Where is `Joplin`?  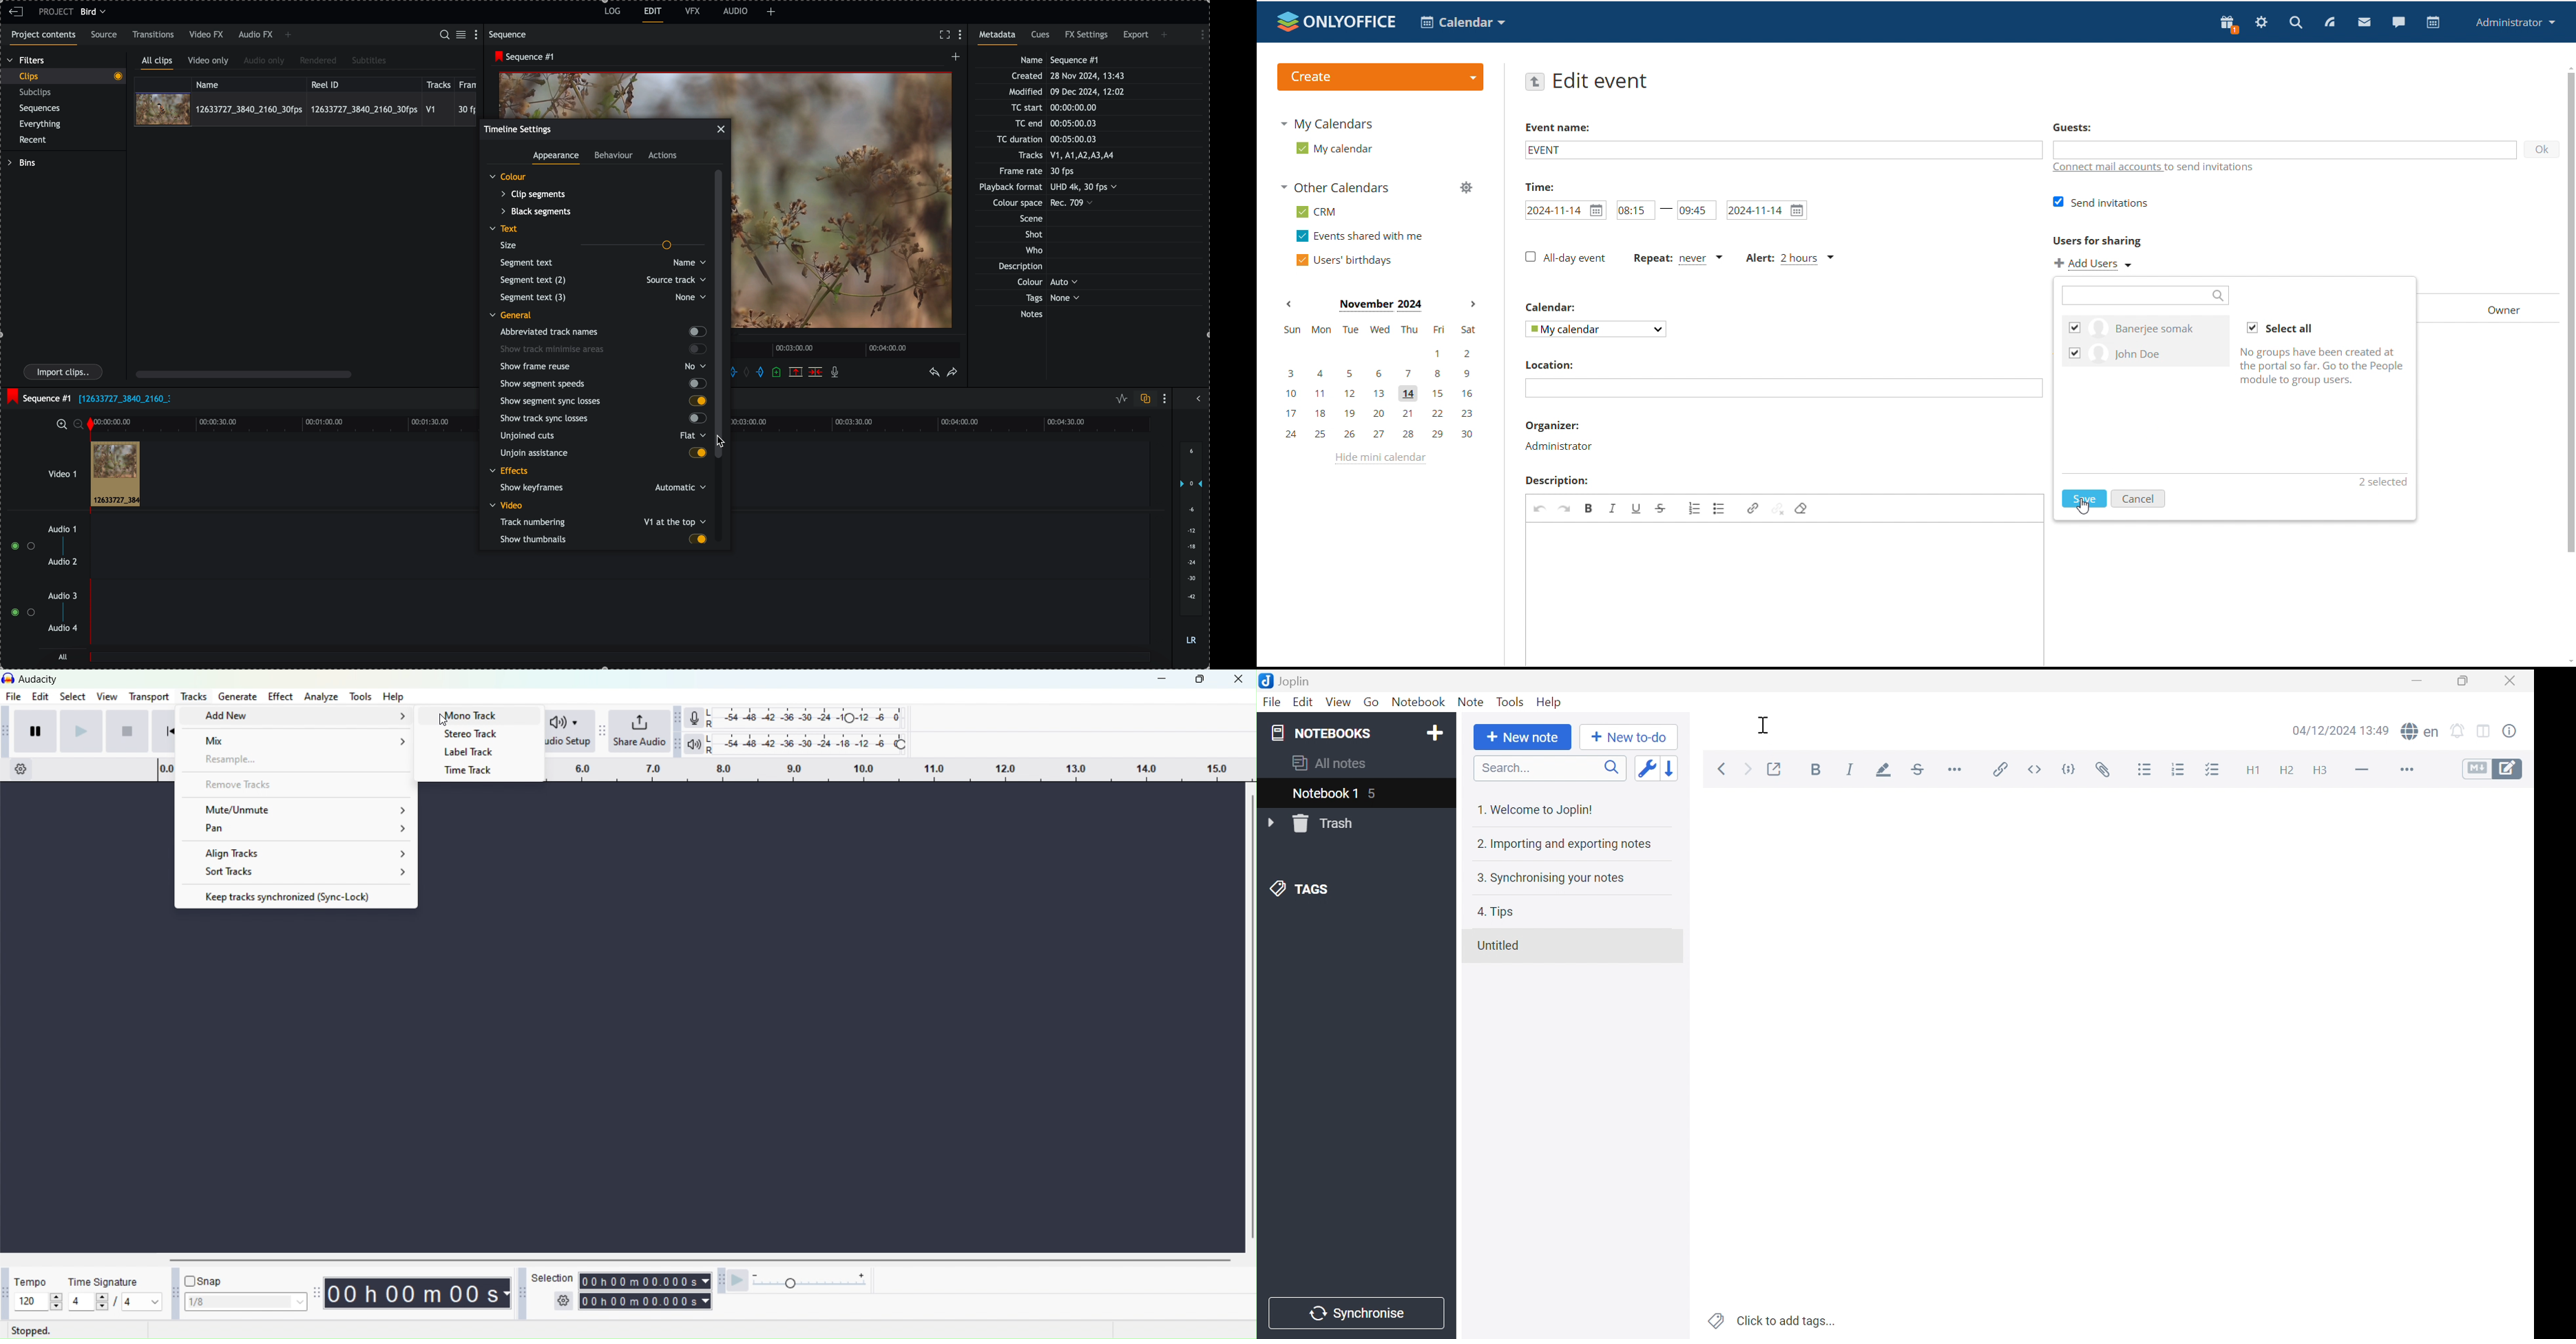 Joplin is located at coordinates (1287, 680).